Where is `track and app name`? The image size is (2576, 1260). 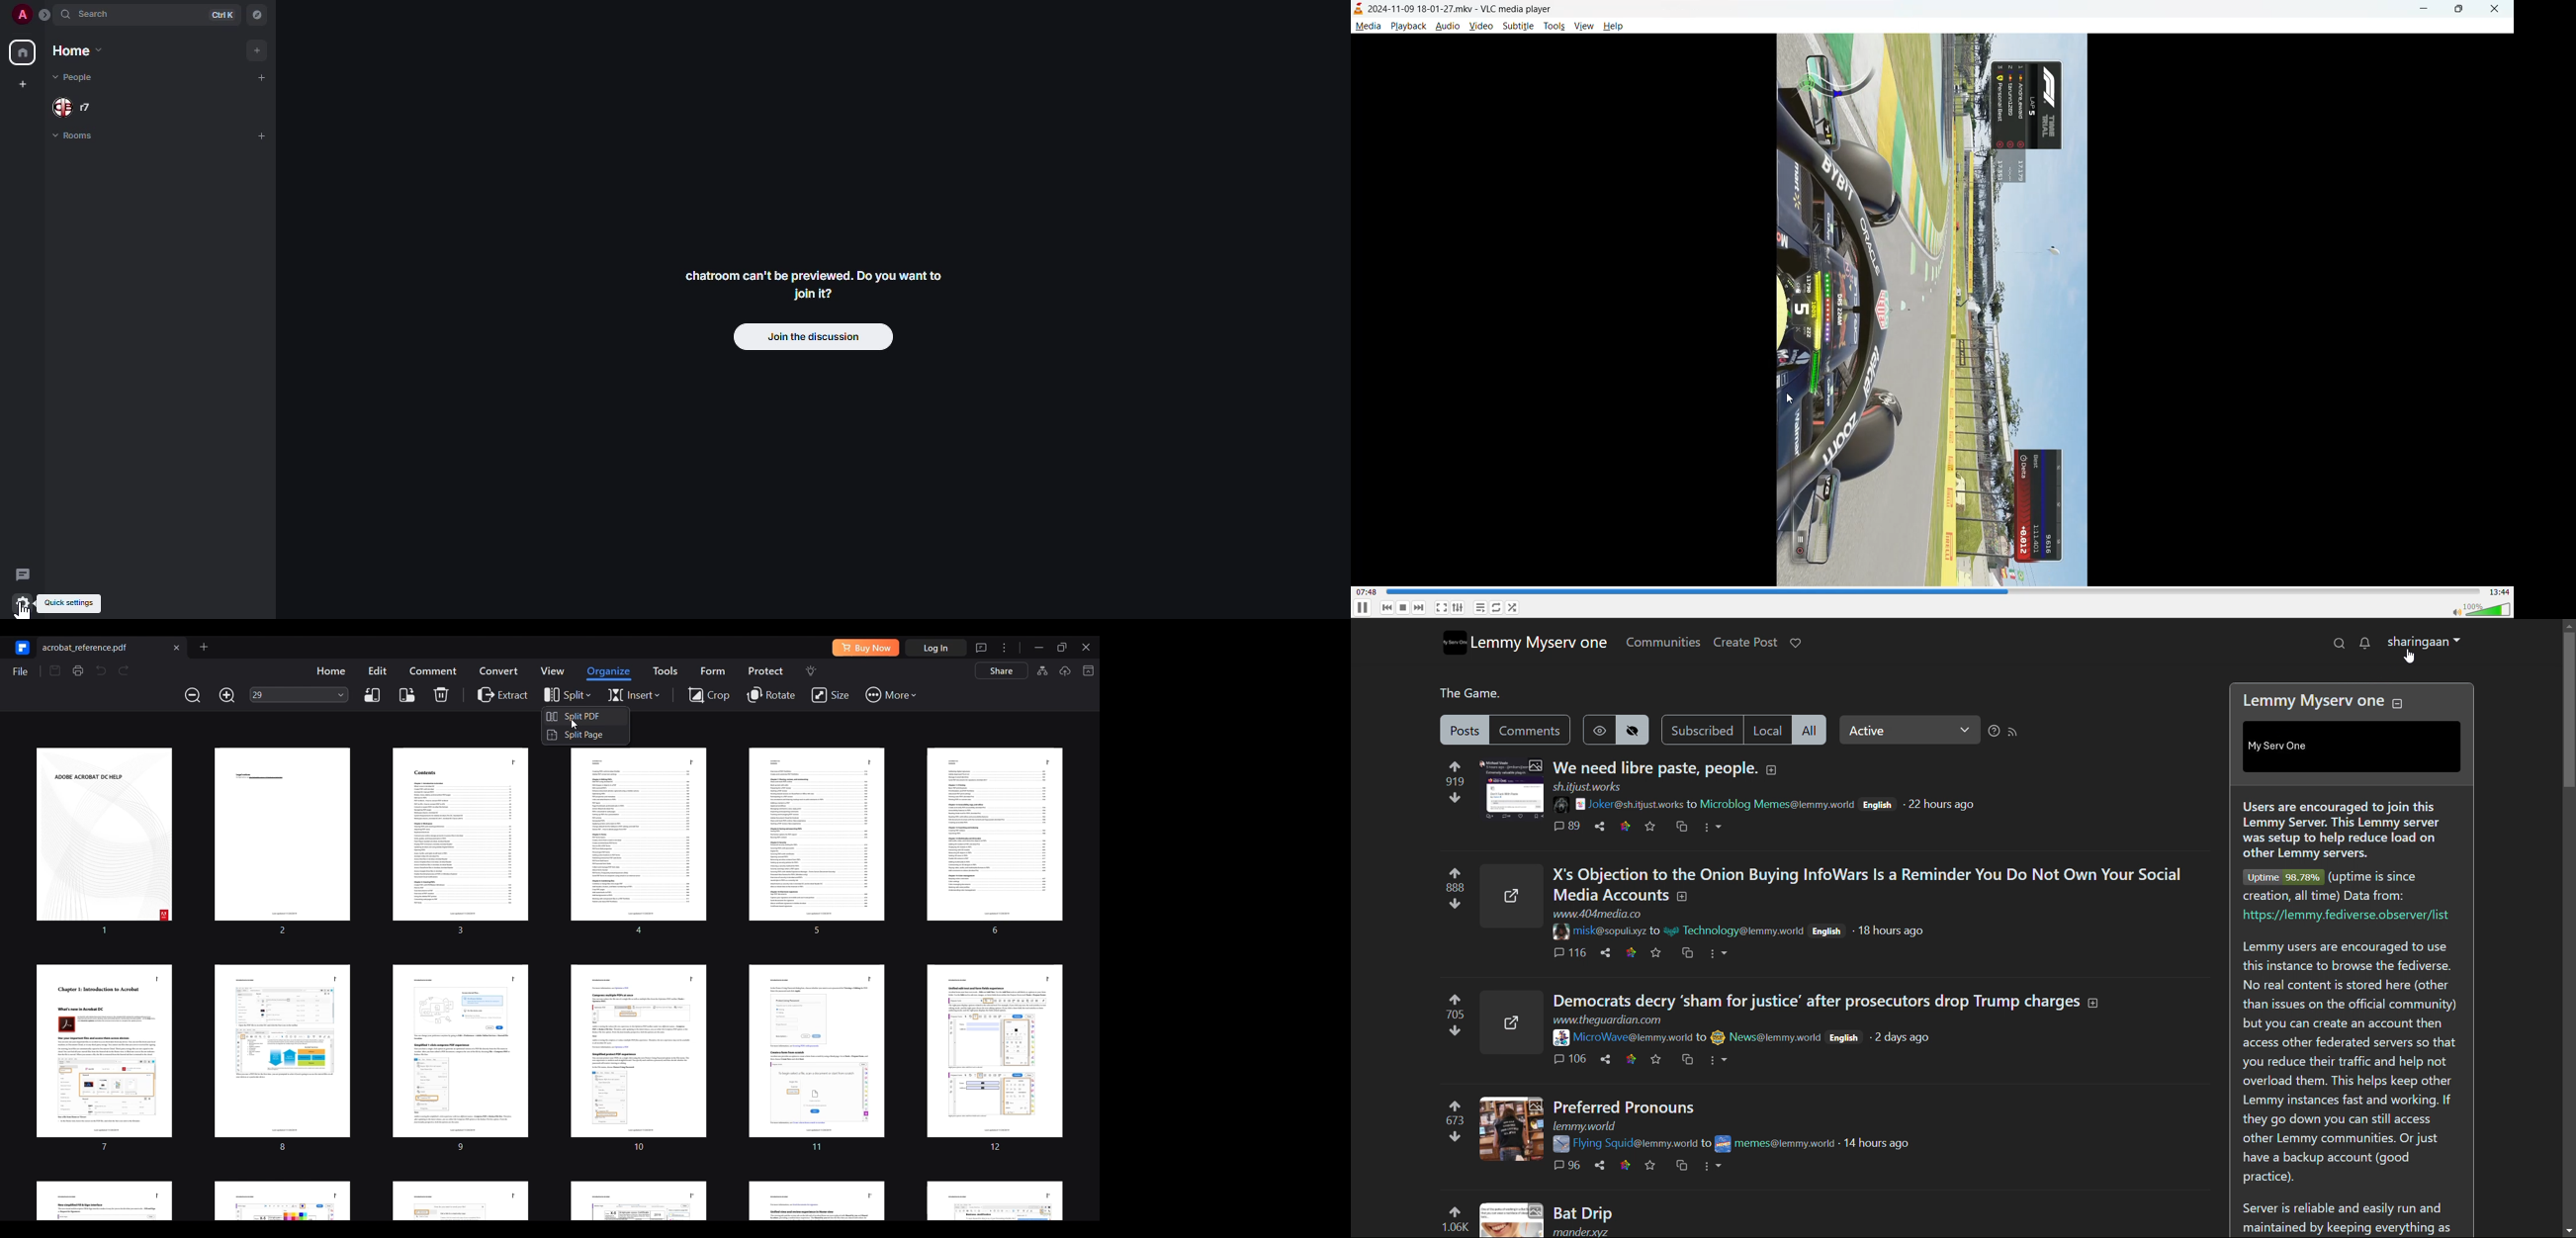
track and app name is located at coordinates (1455, 8).